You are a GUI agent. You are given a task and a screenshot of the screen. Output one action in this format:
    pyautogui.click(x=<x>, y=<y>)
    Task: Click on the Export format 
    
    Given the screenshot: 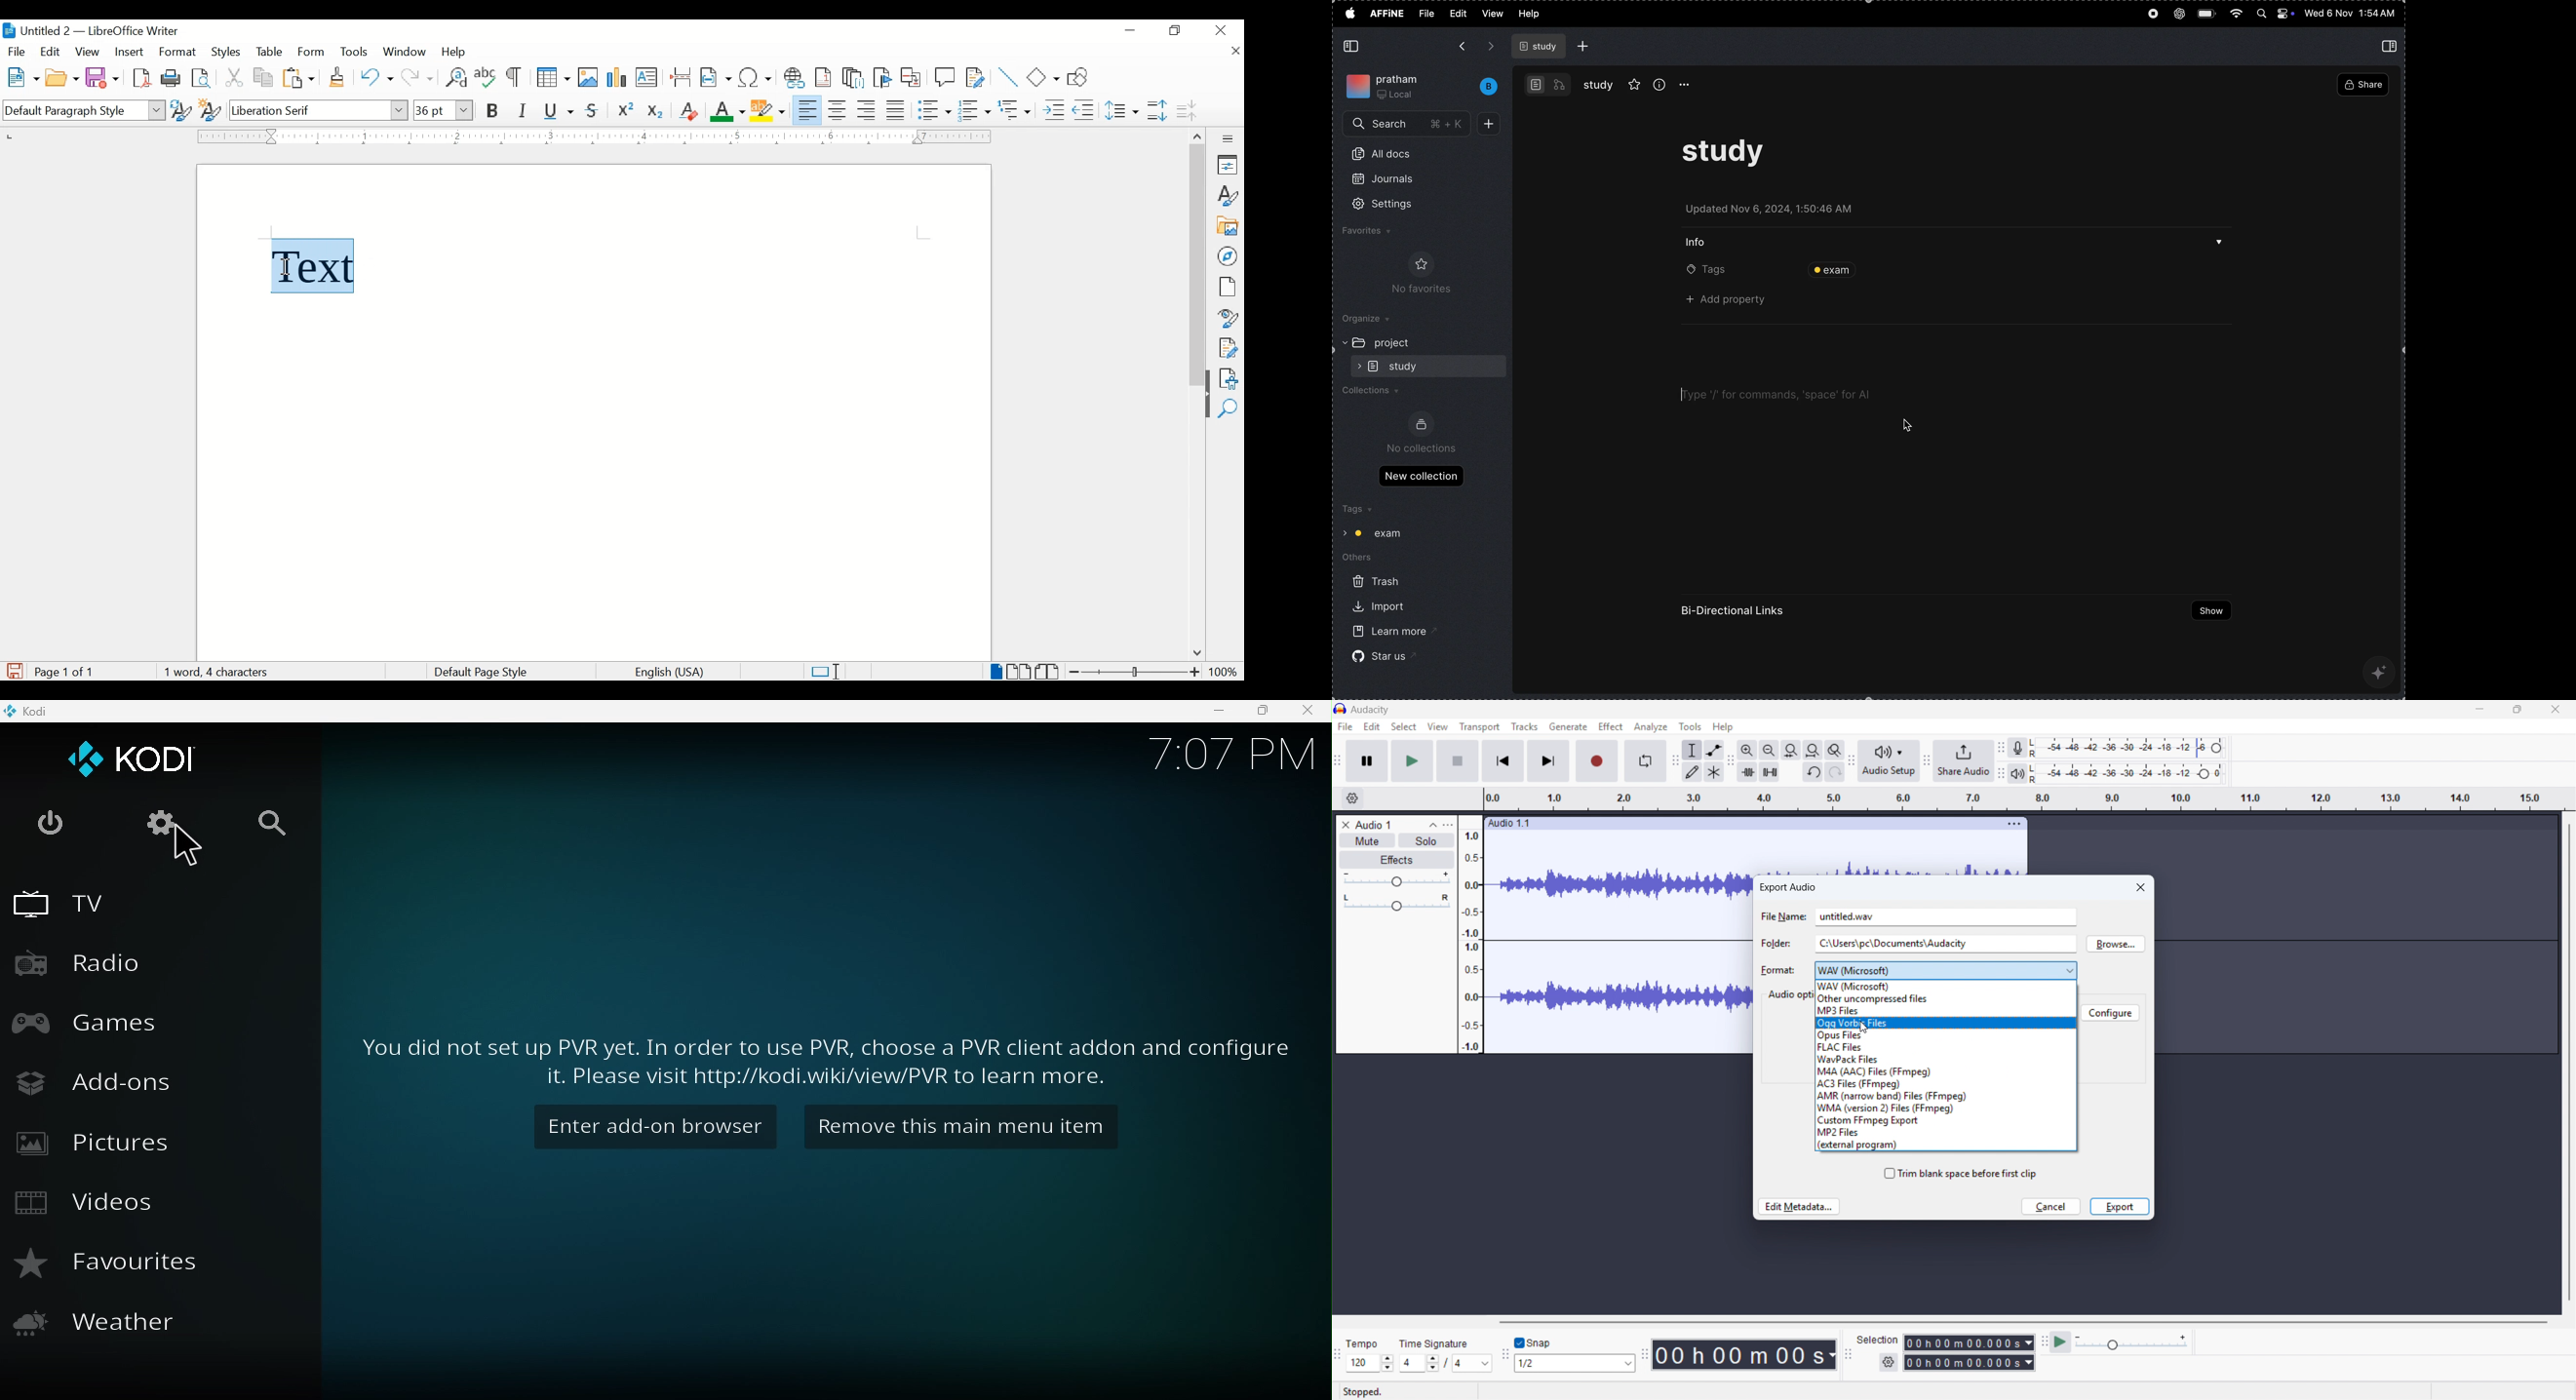 What is the action you would take?
    pyautogui.click(x=1946, y=971)
    